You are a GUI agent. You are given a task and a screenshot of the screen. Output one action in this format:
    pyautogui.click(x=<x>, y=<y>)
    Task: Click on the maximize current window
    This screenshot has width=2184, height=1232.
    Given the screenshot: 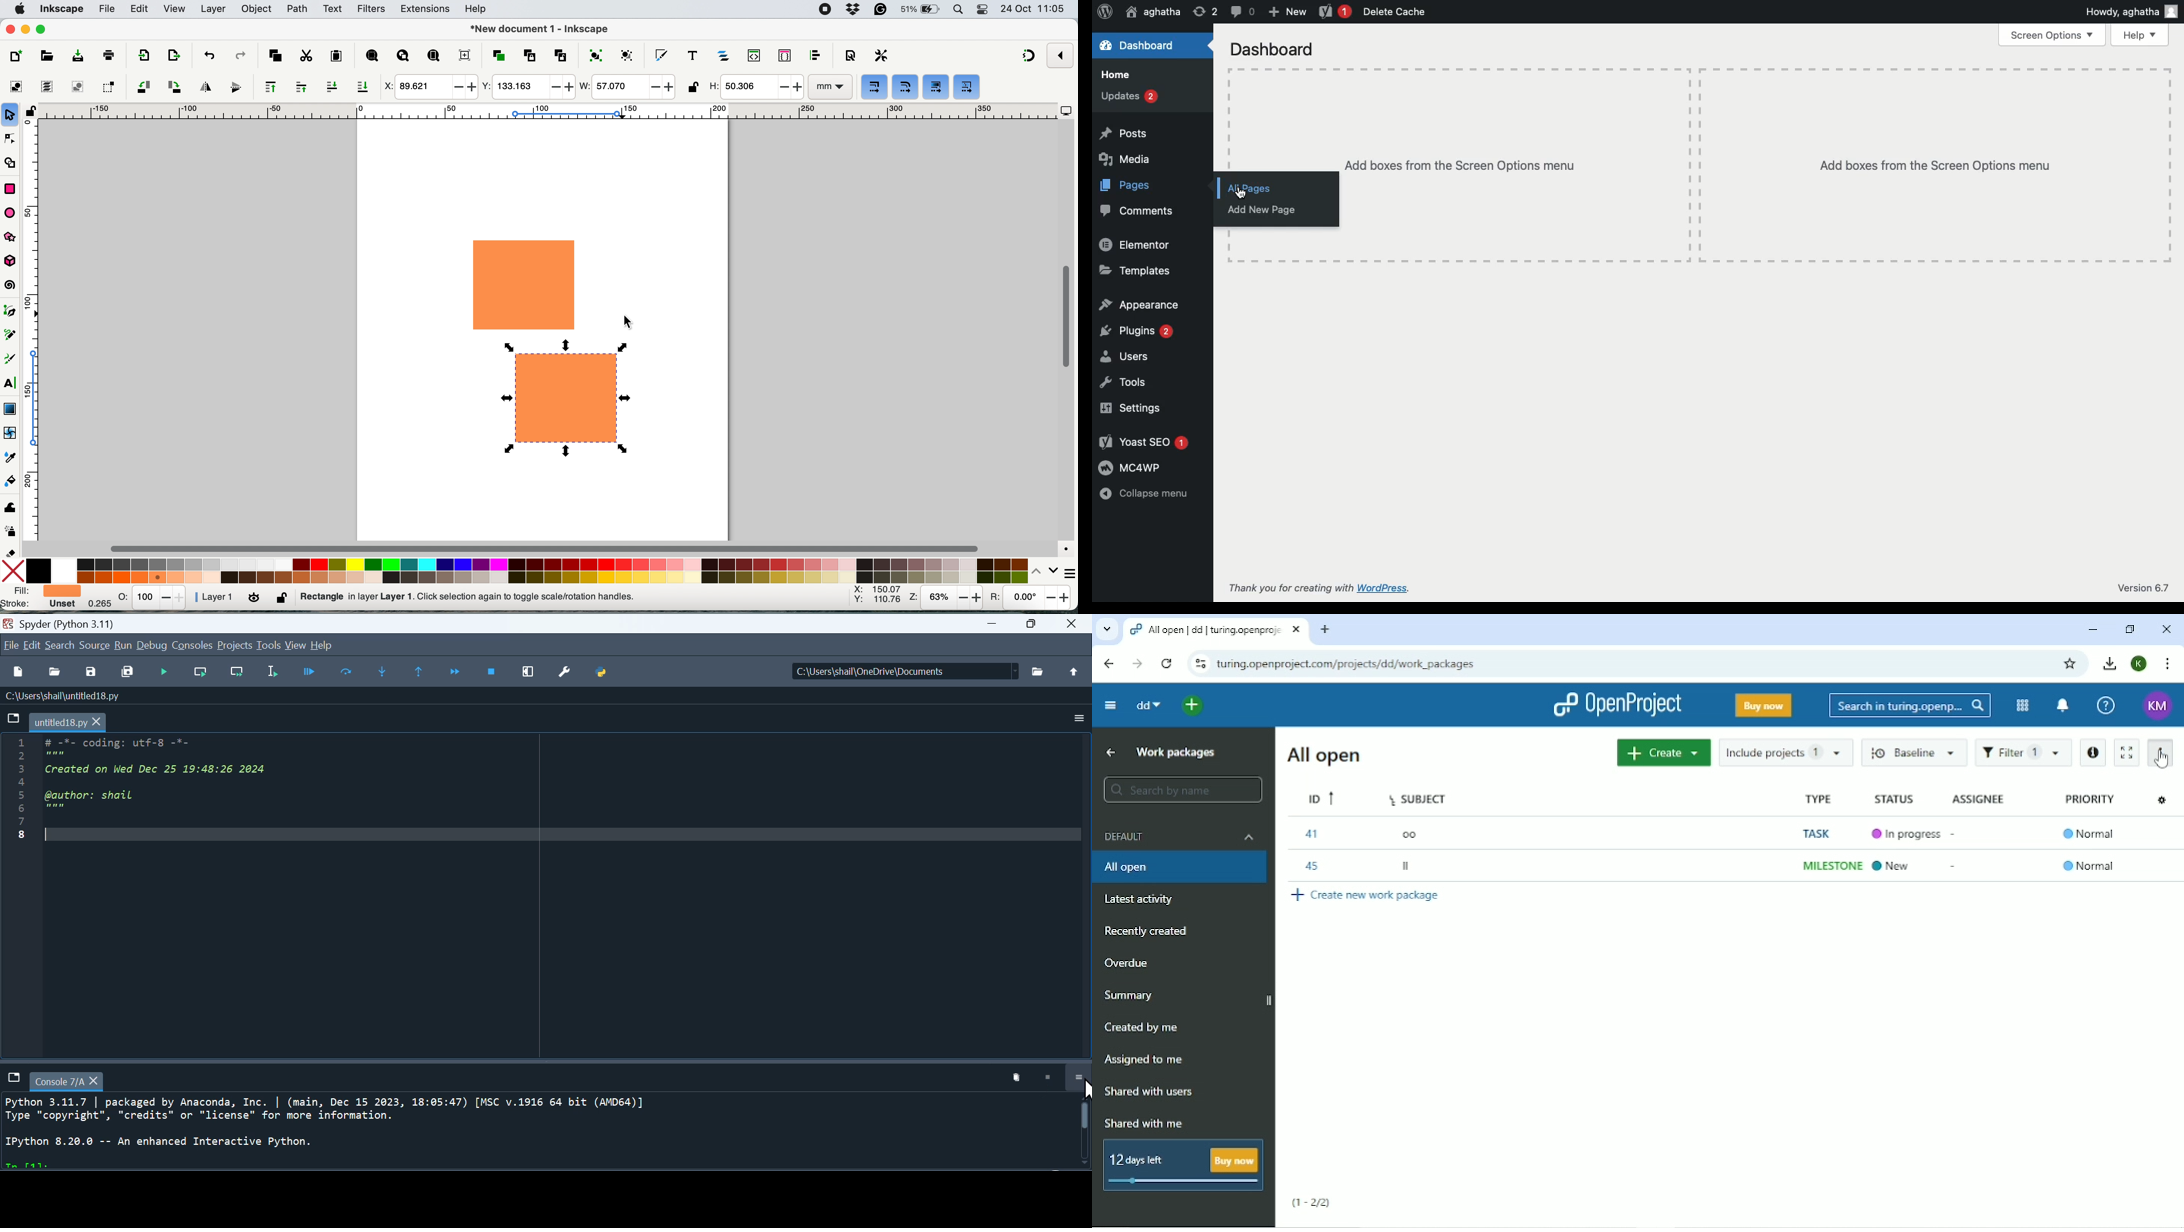 What is the action you would take?
    pyautogui.click(x=530, y=673)
    